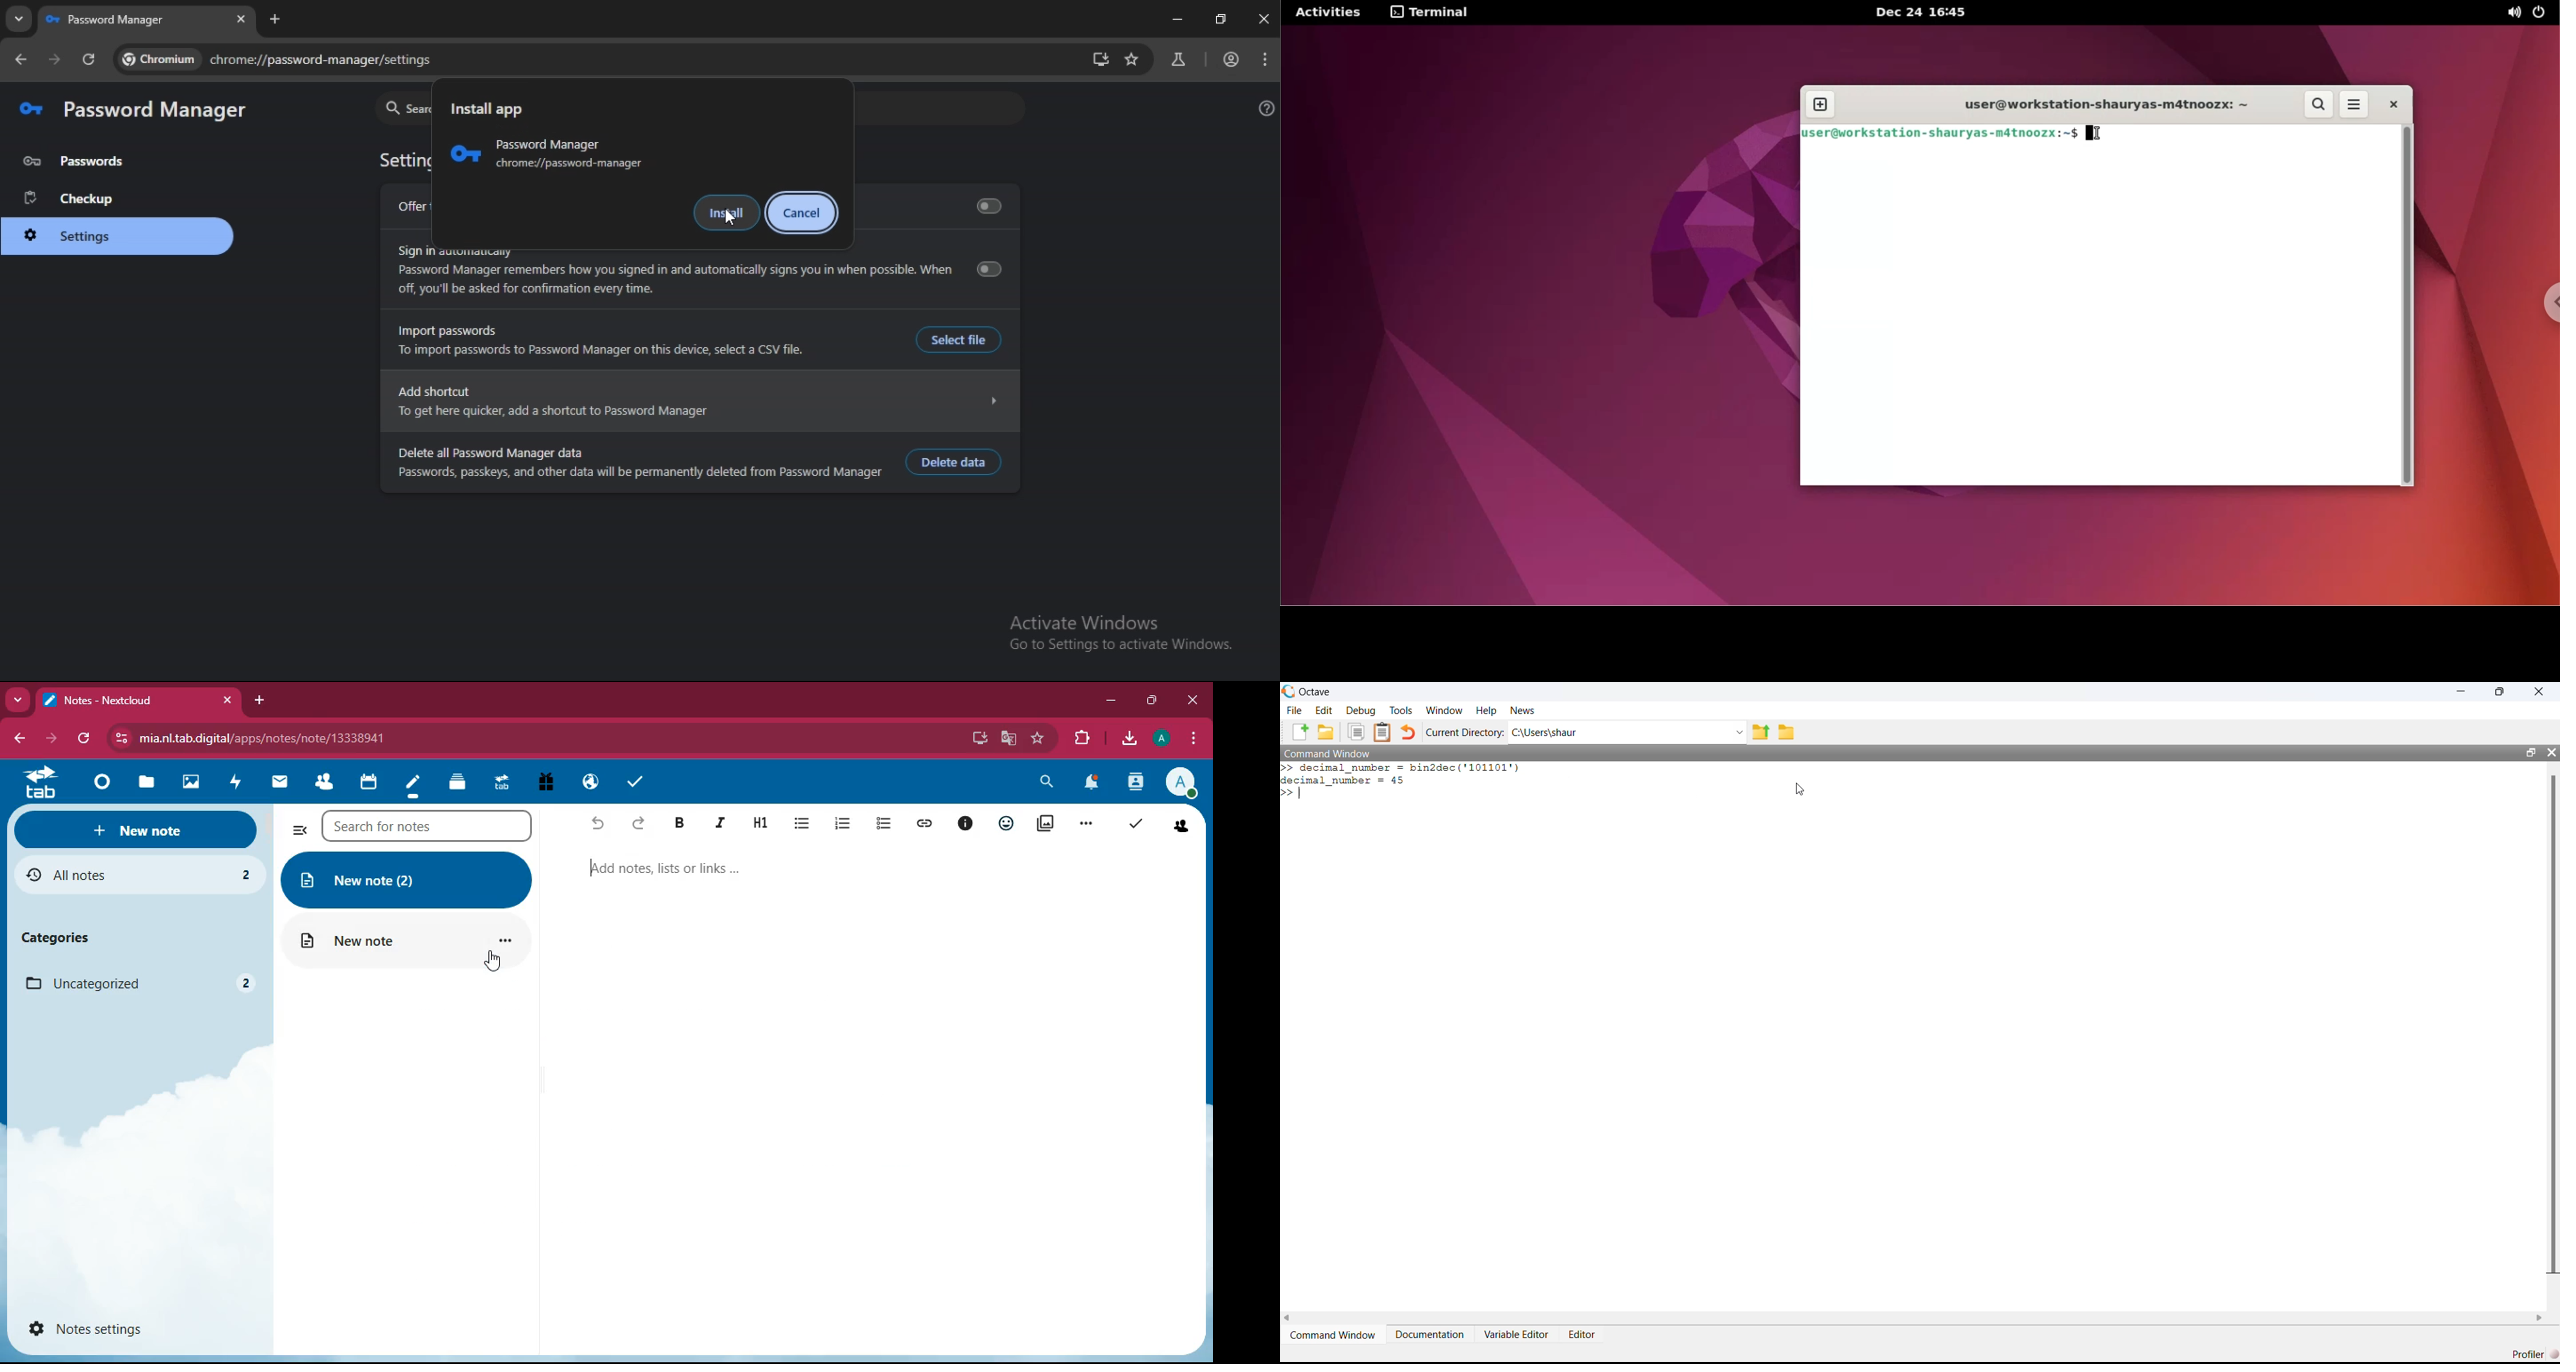  Describe the element at coordinates (242, 19) in the screenshot. I see `close tab` at that location.